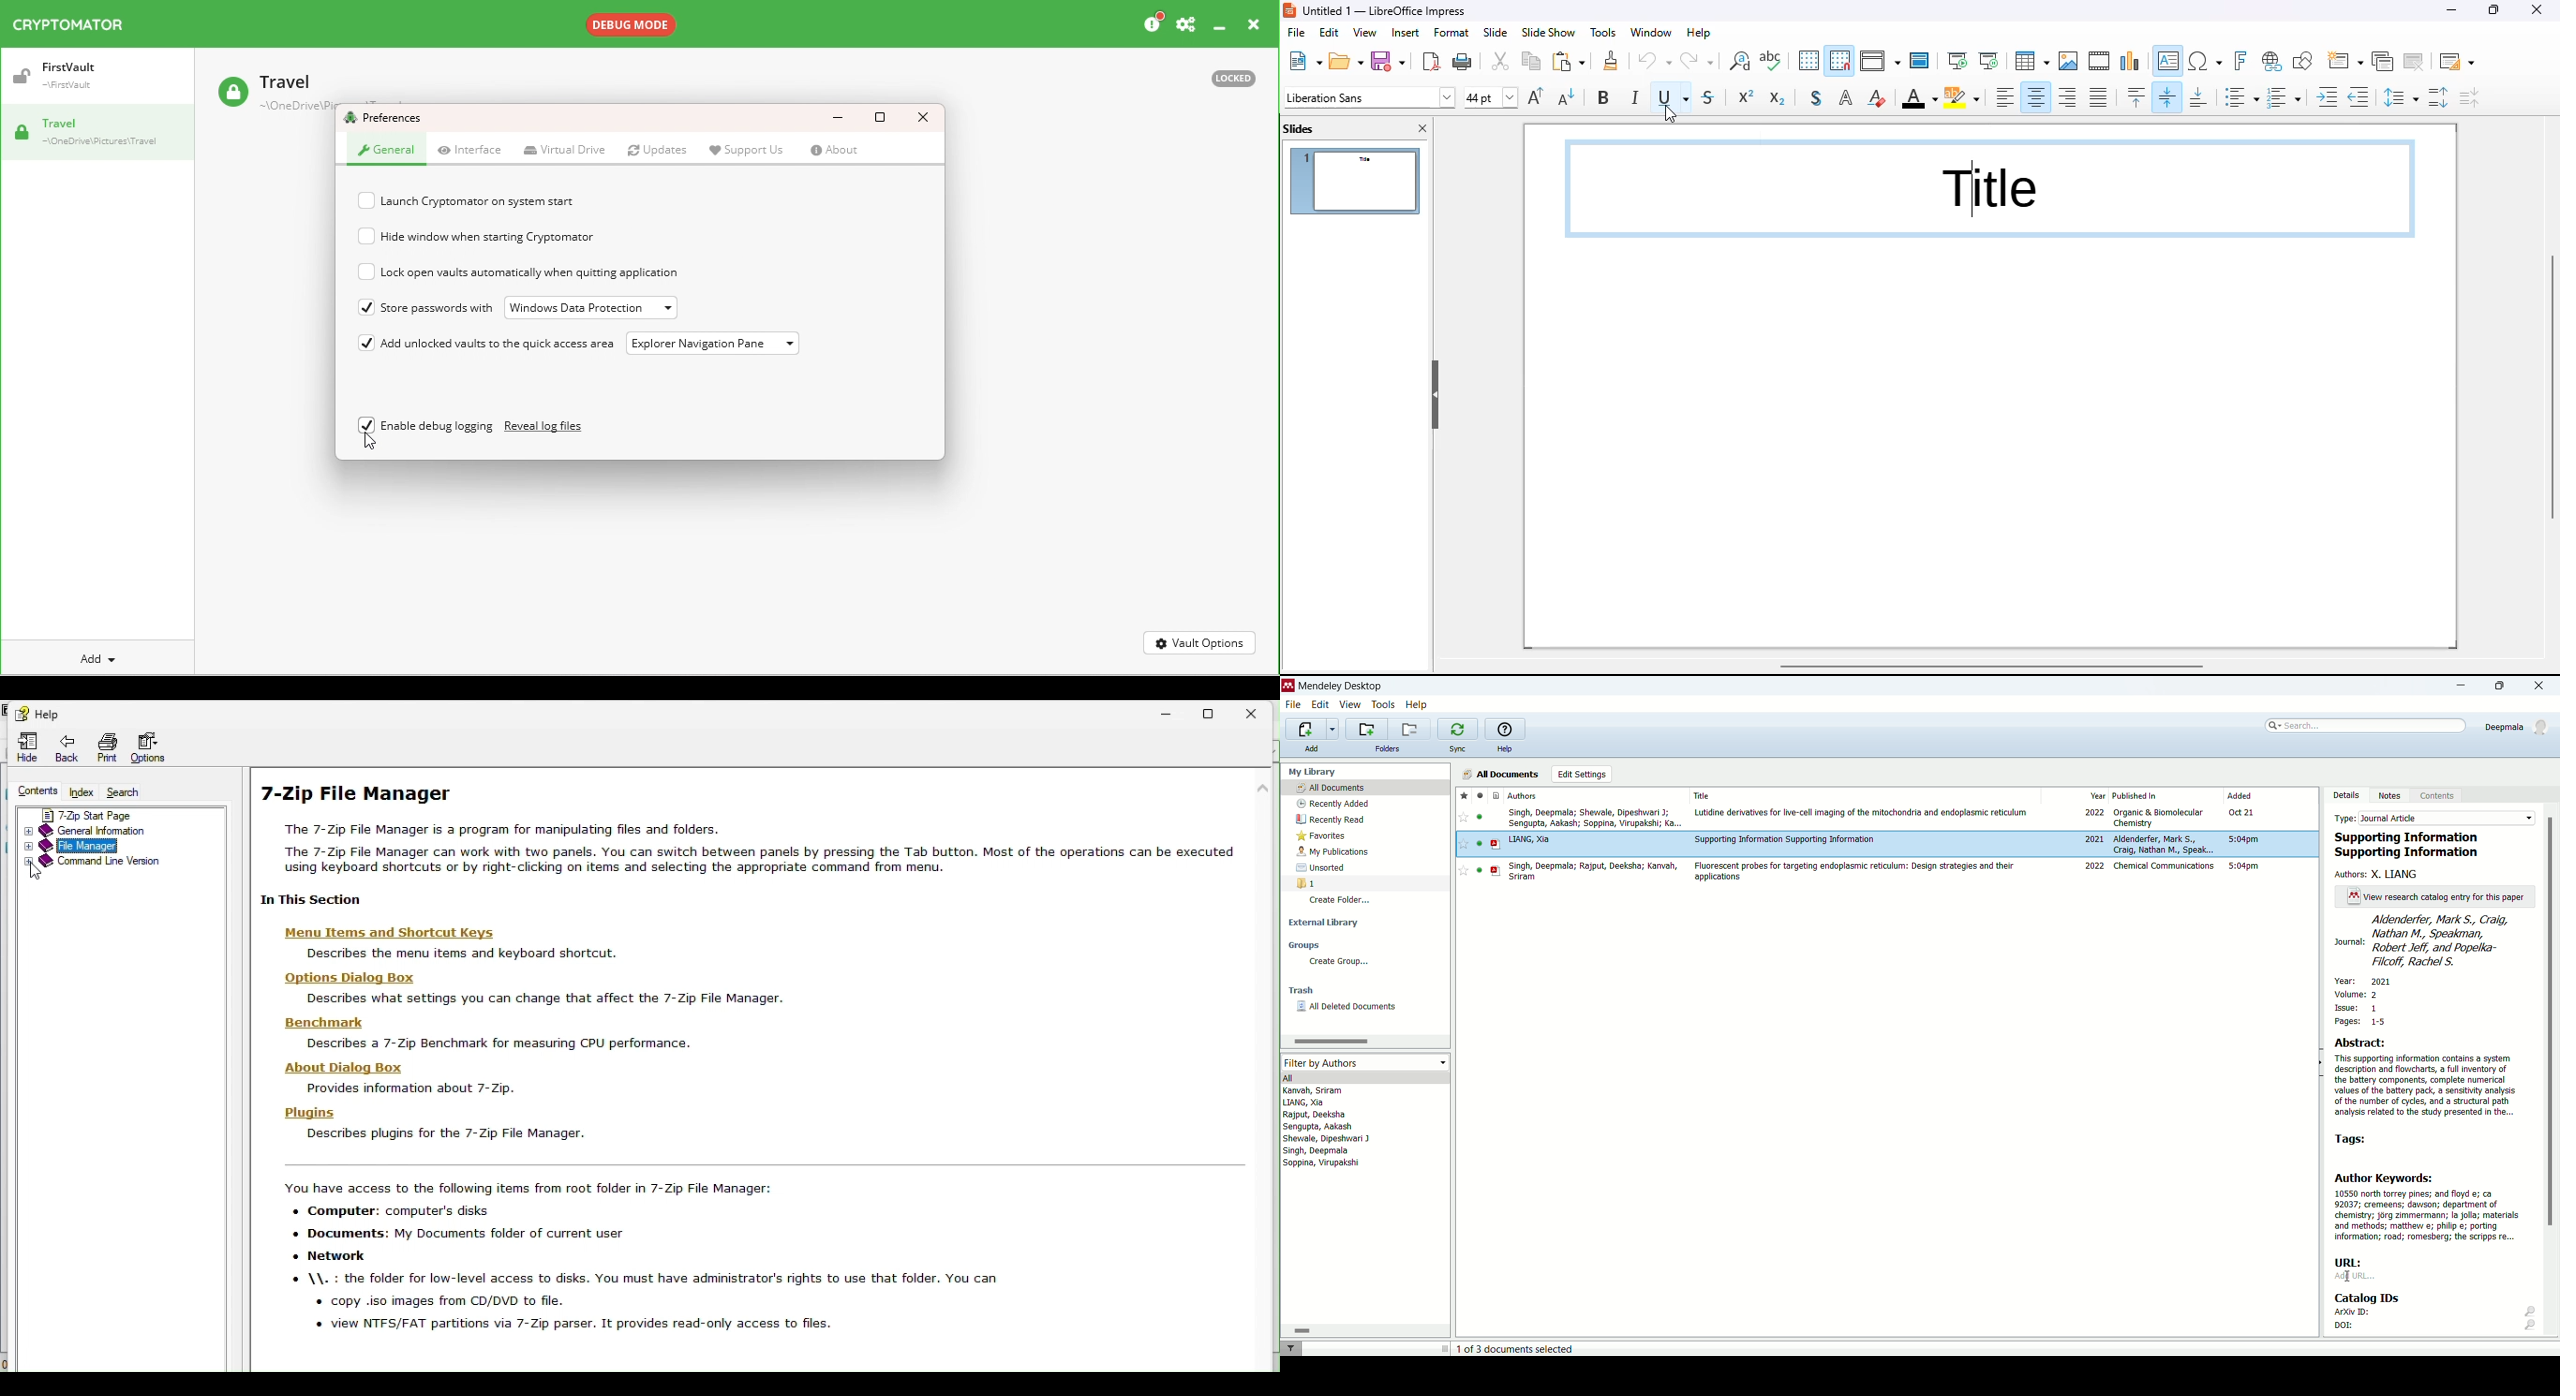 This screenshot has width=2576, height=1400. I want to click on synchronize library with mendeley web, so click(1457, 729).